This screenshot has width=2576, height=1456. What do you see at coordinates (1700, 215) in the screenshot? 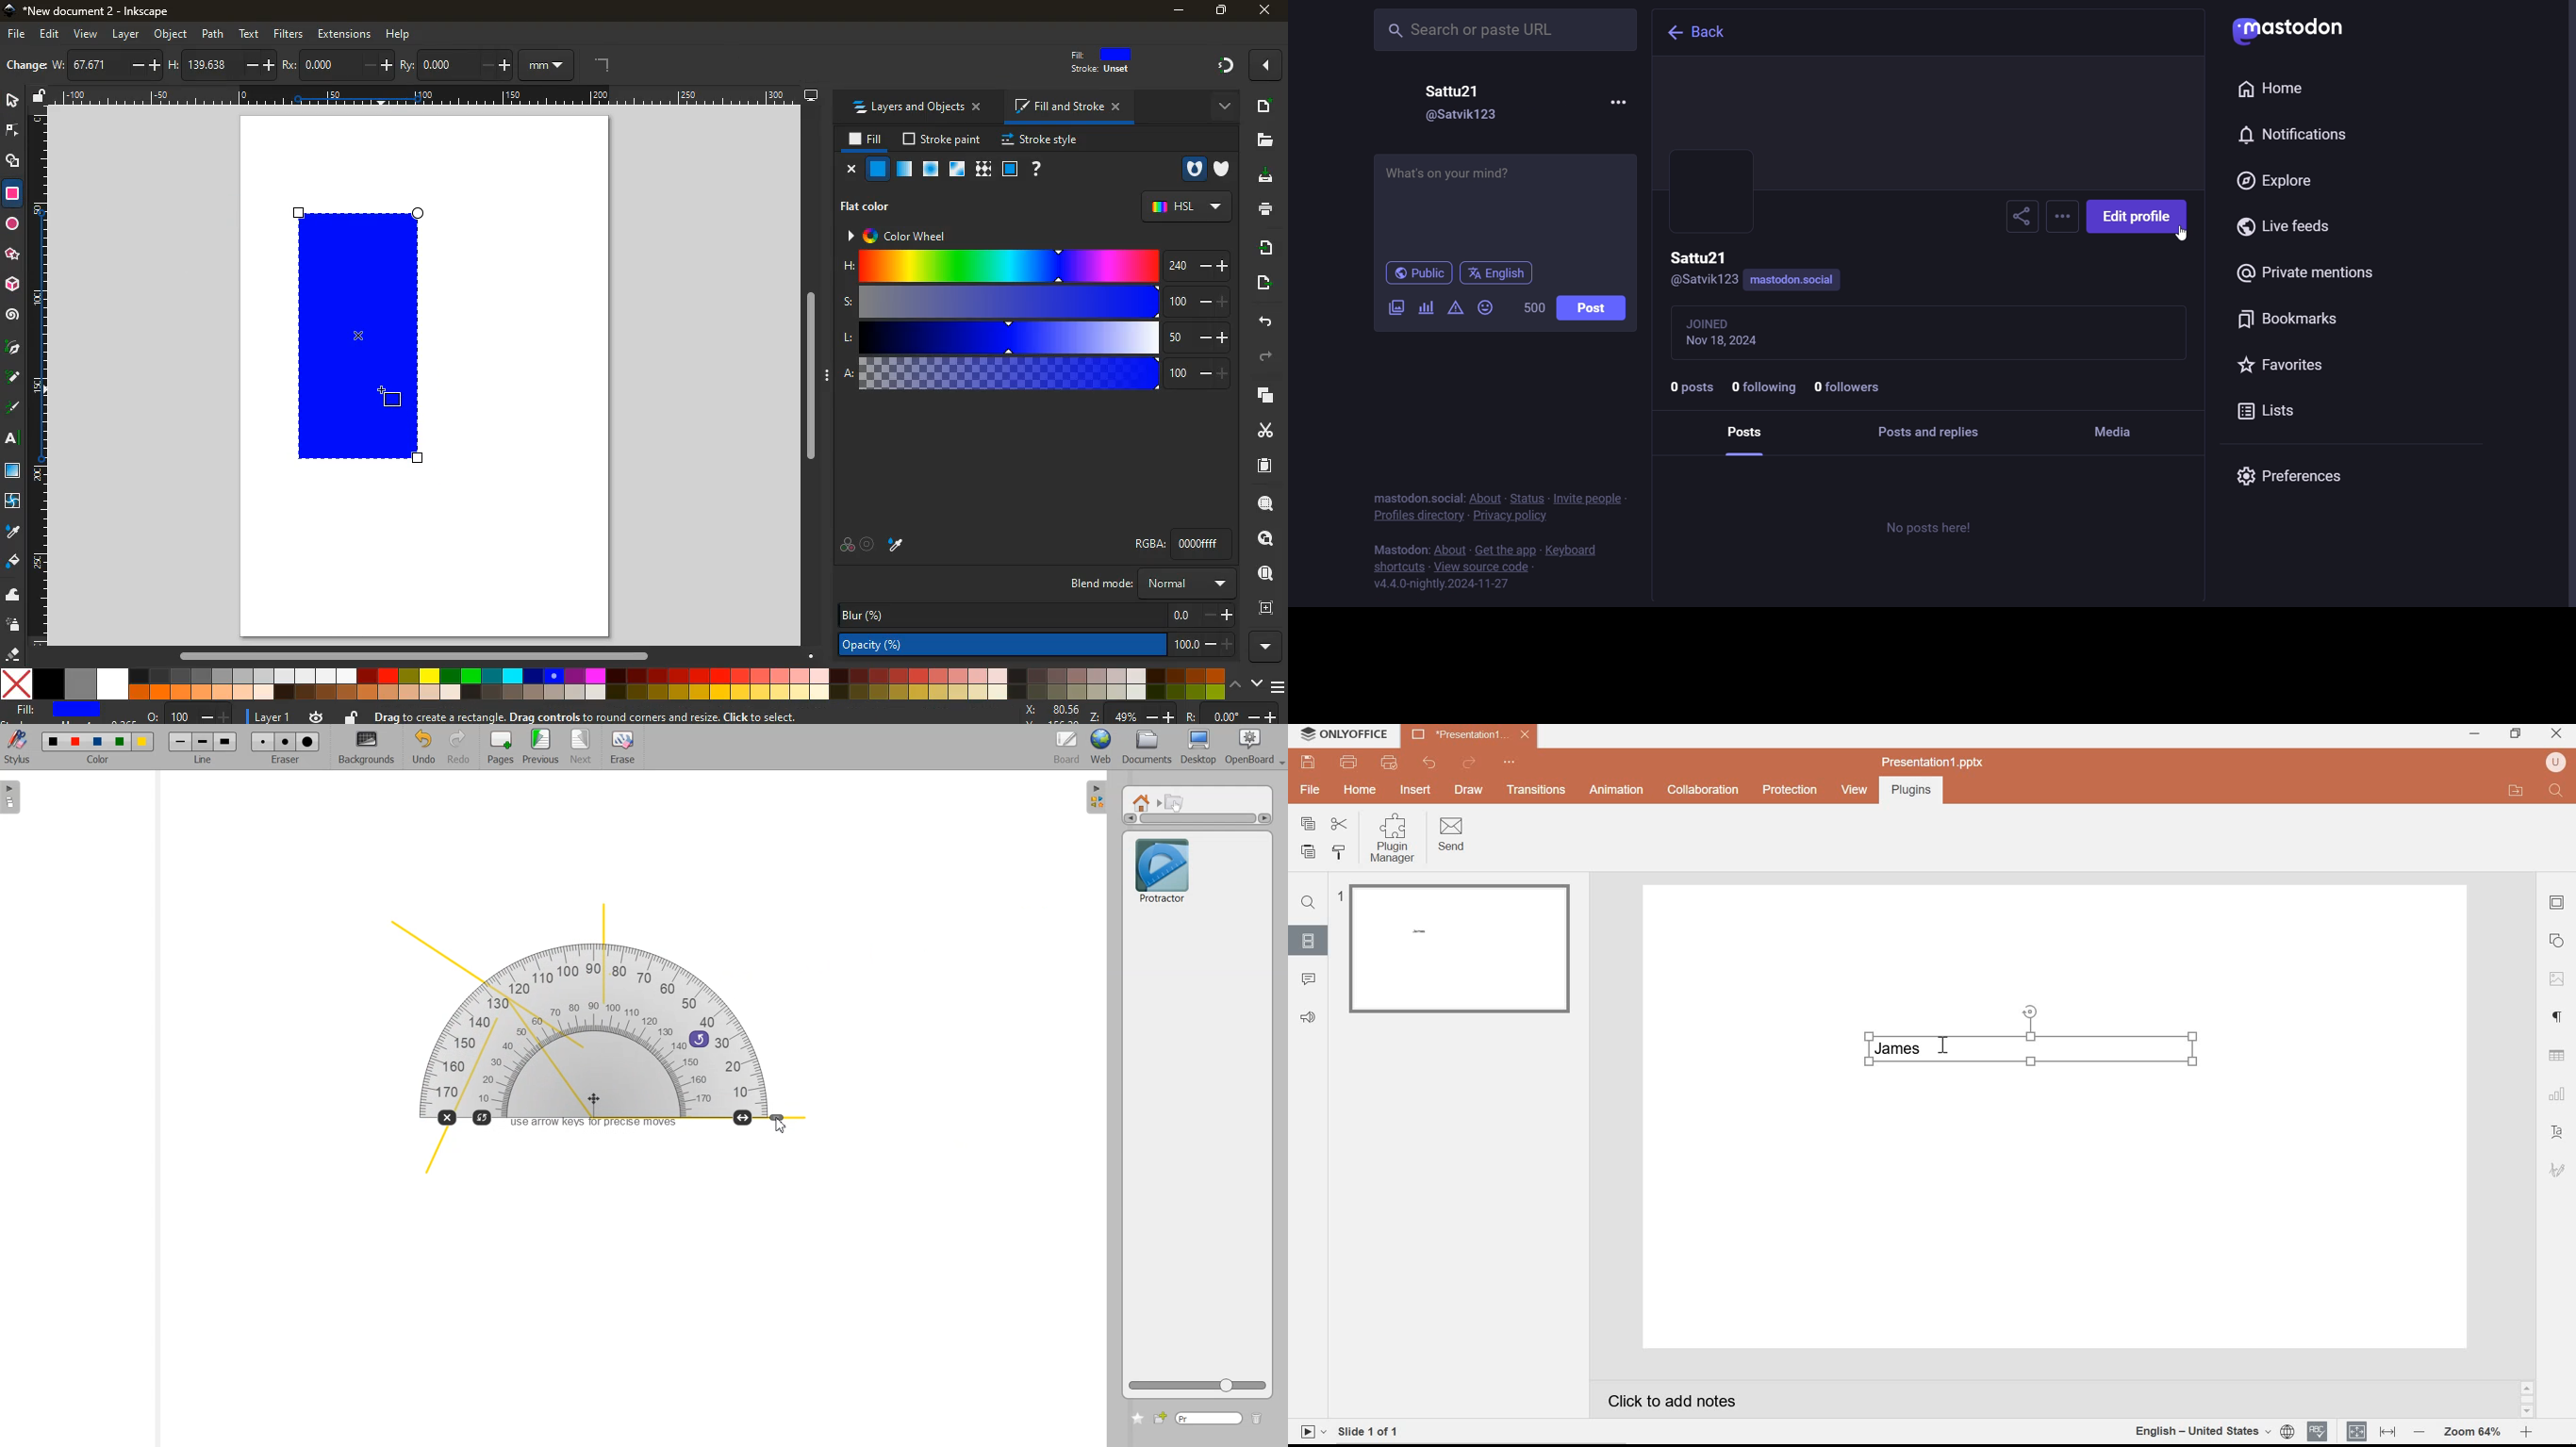
I see `display picture` at bounding box center [1700, 215].